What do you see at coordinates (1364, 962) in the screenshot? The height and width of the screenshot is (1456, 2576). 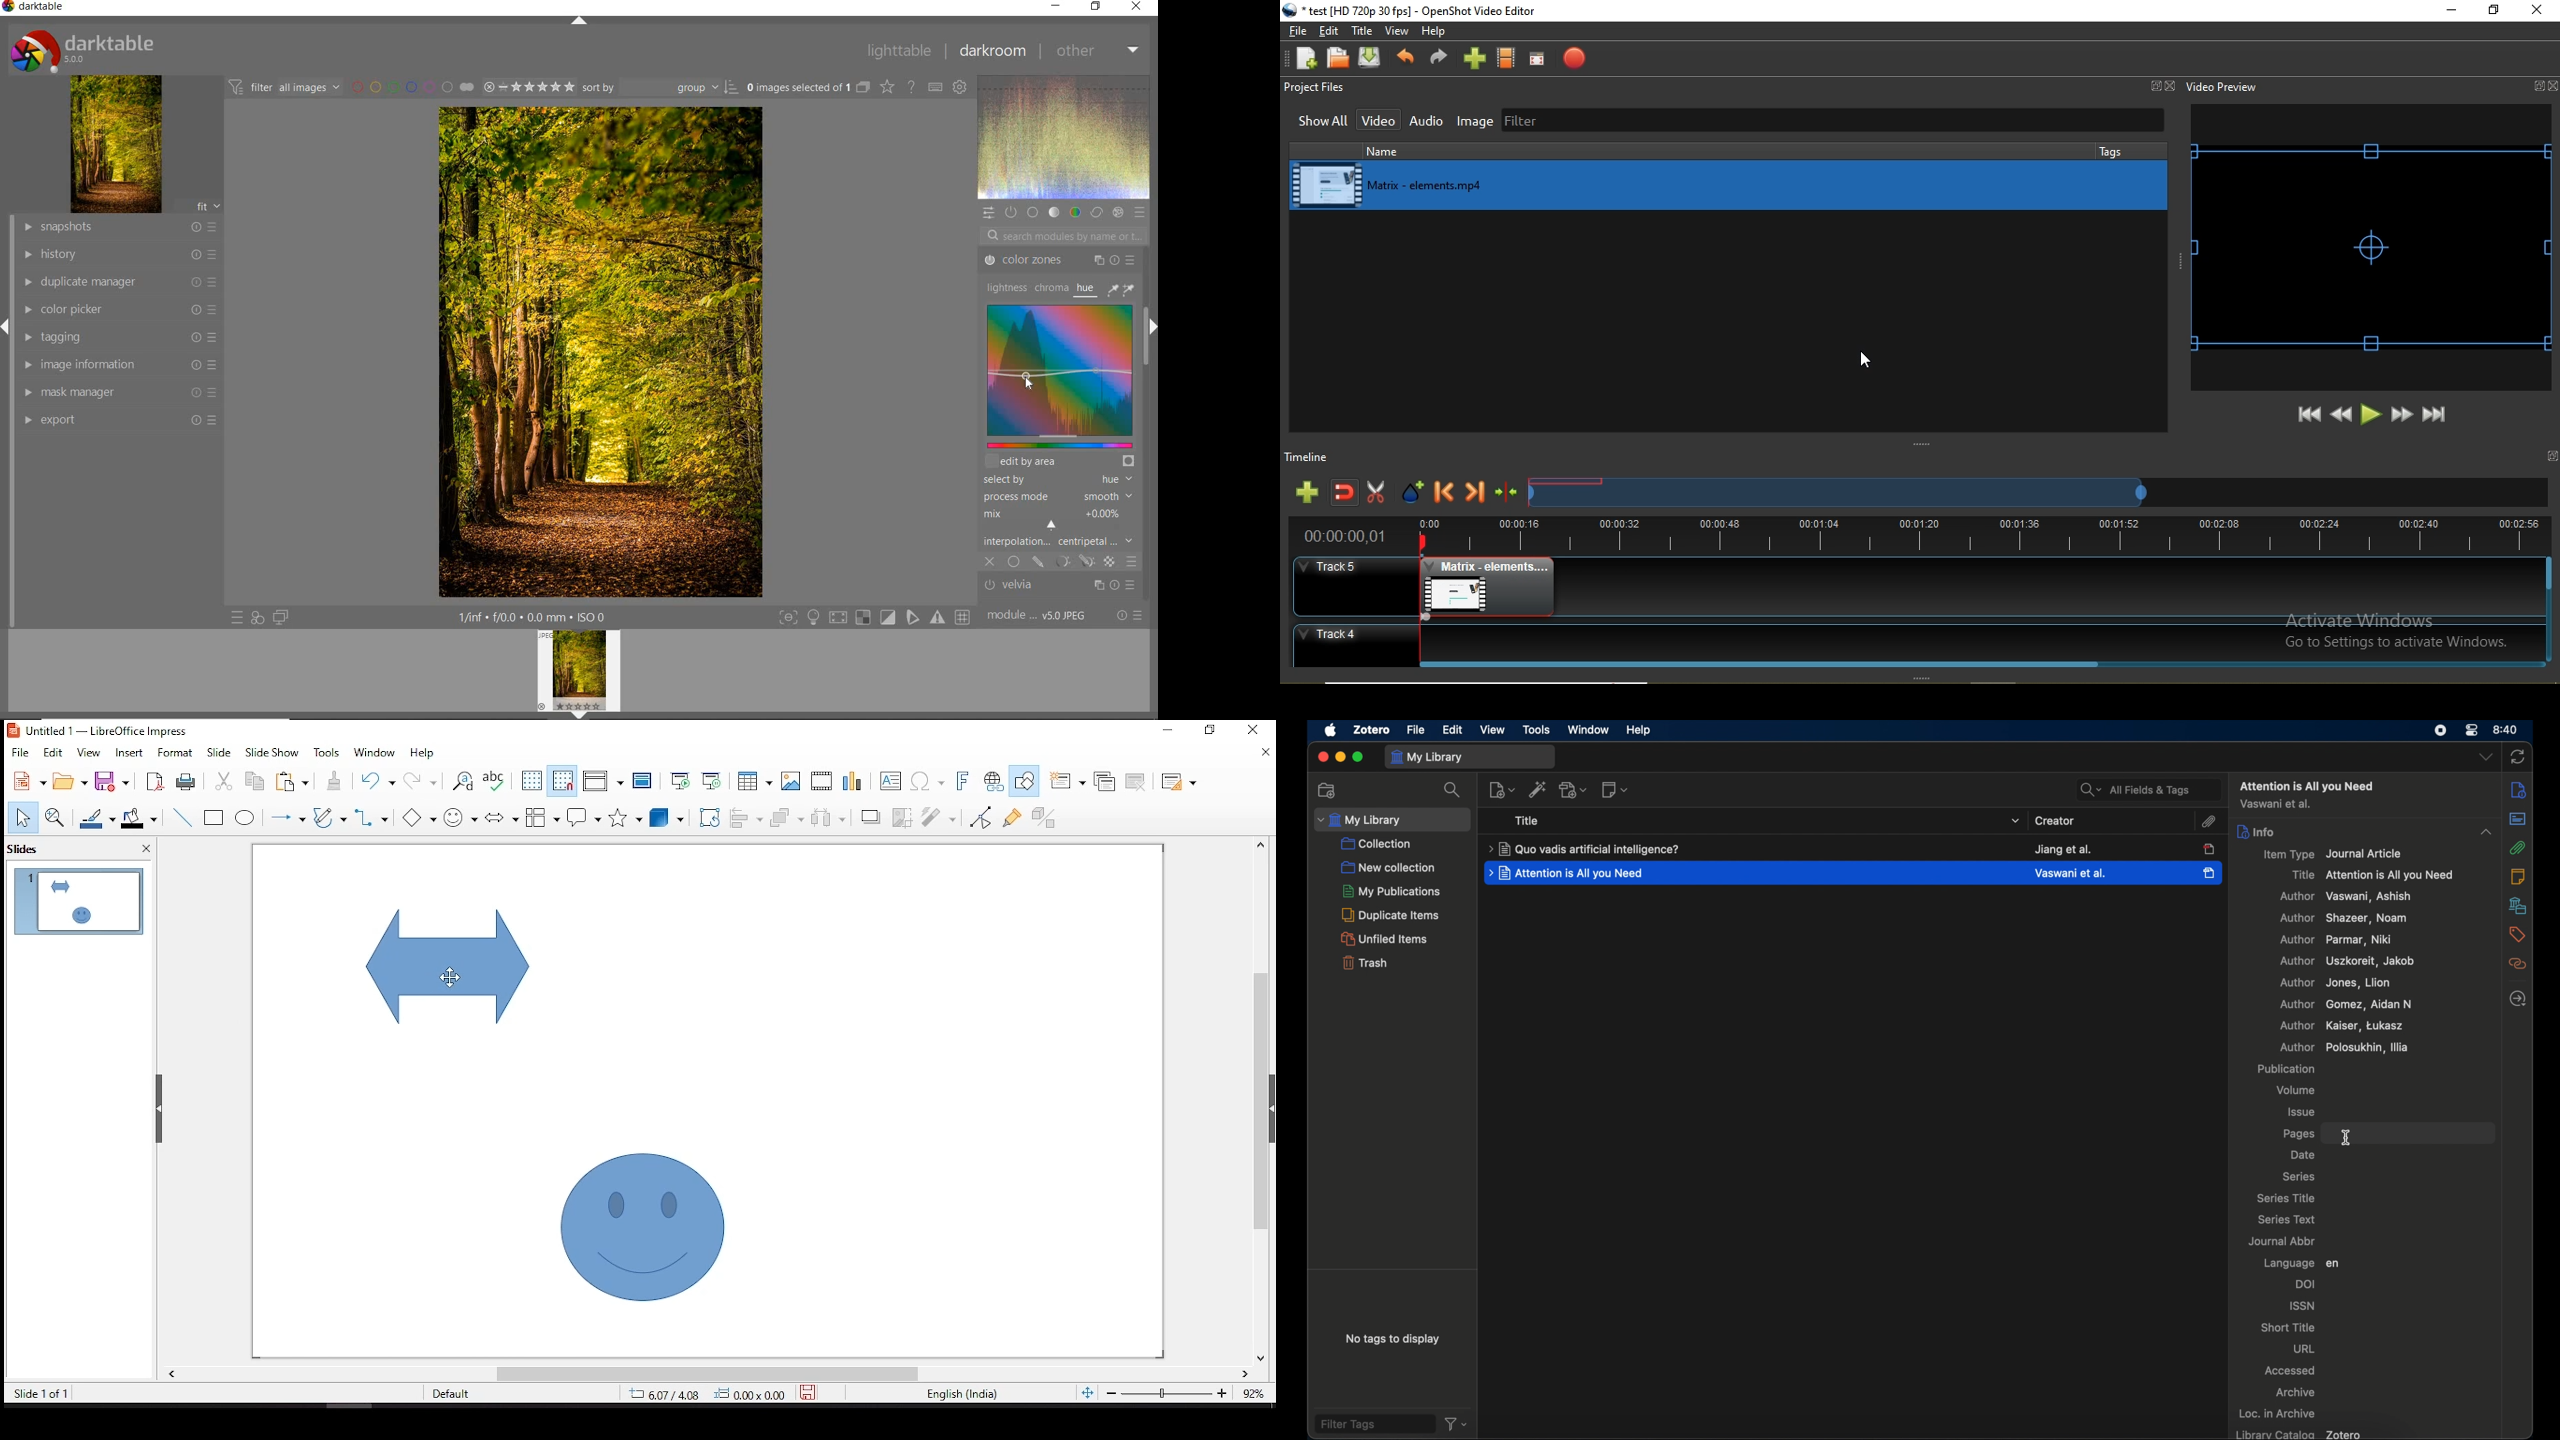 I see `trash` at bounding box center [1364, 962].